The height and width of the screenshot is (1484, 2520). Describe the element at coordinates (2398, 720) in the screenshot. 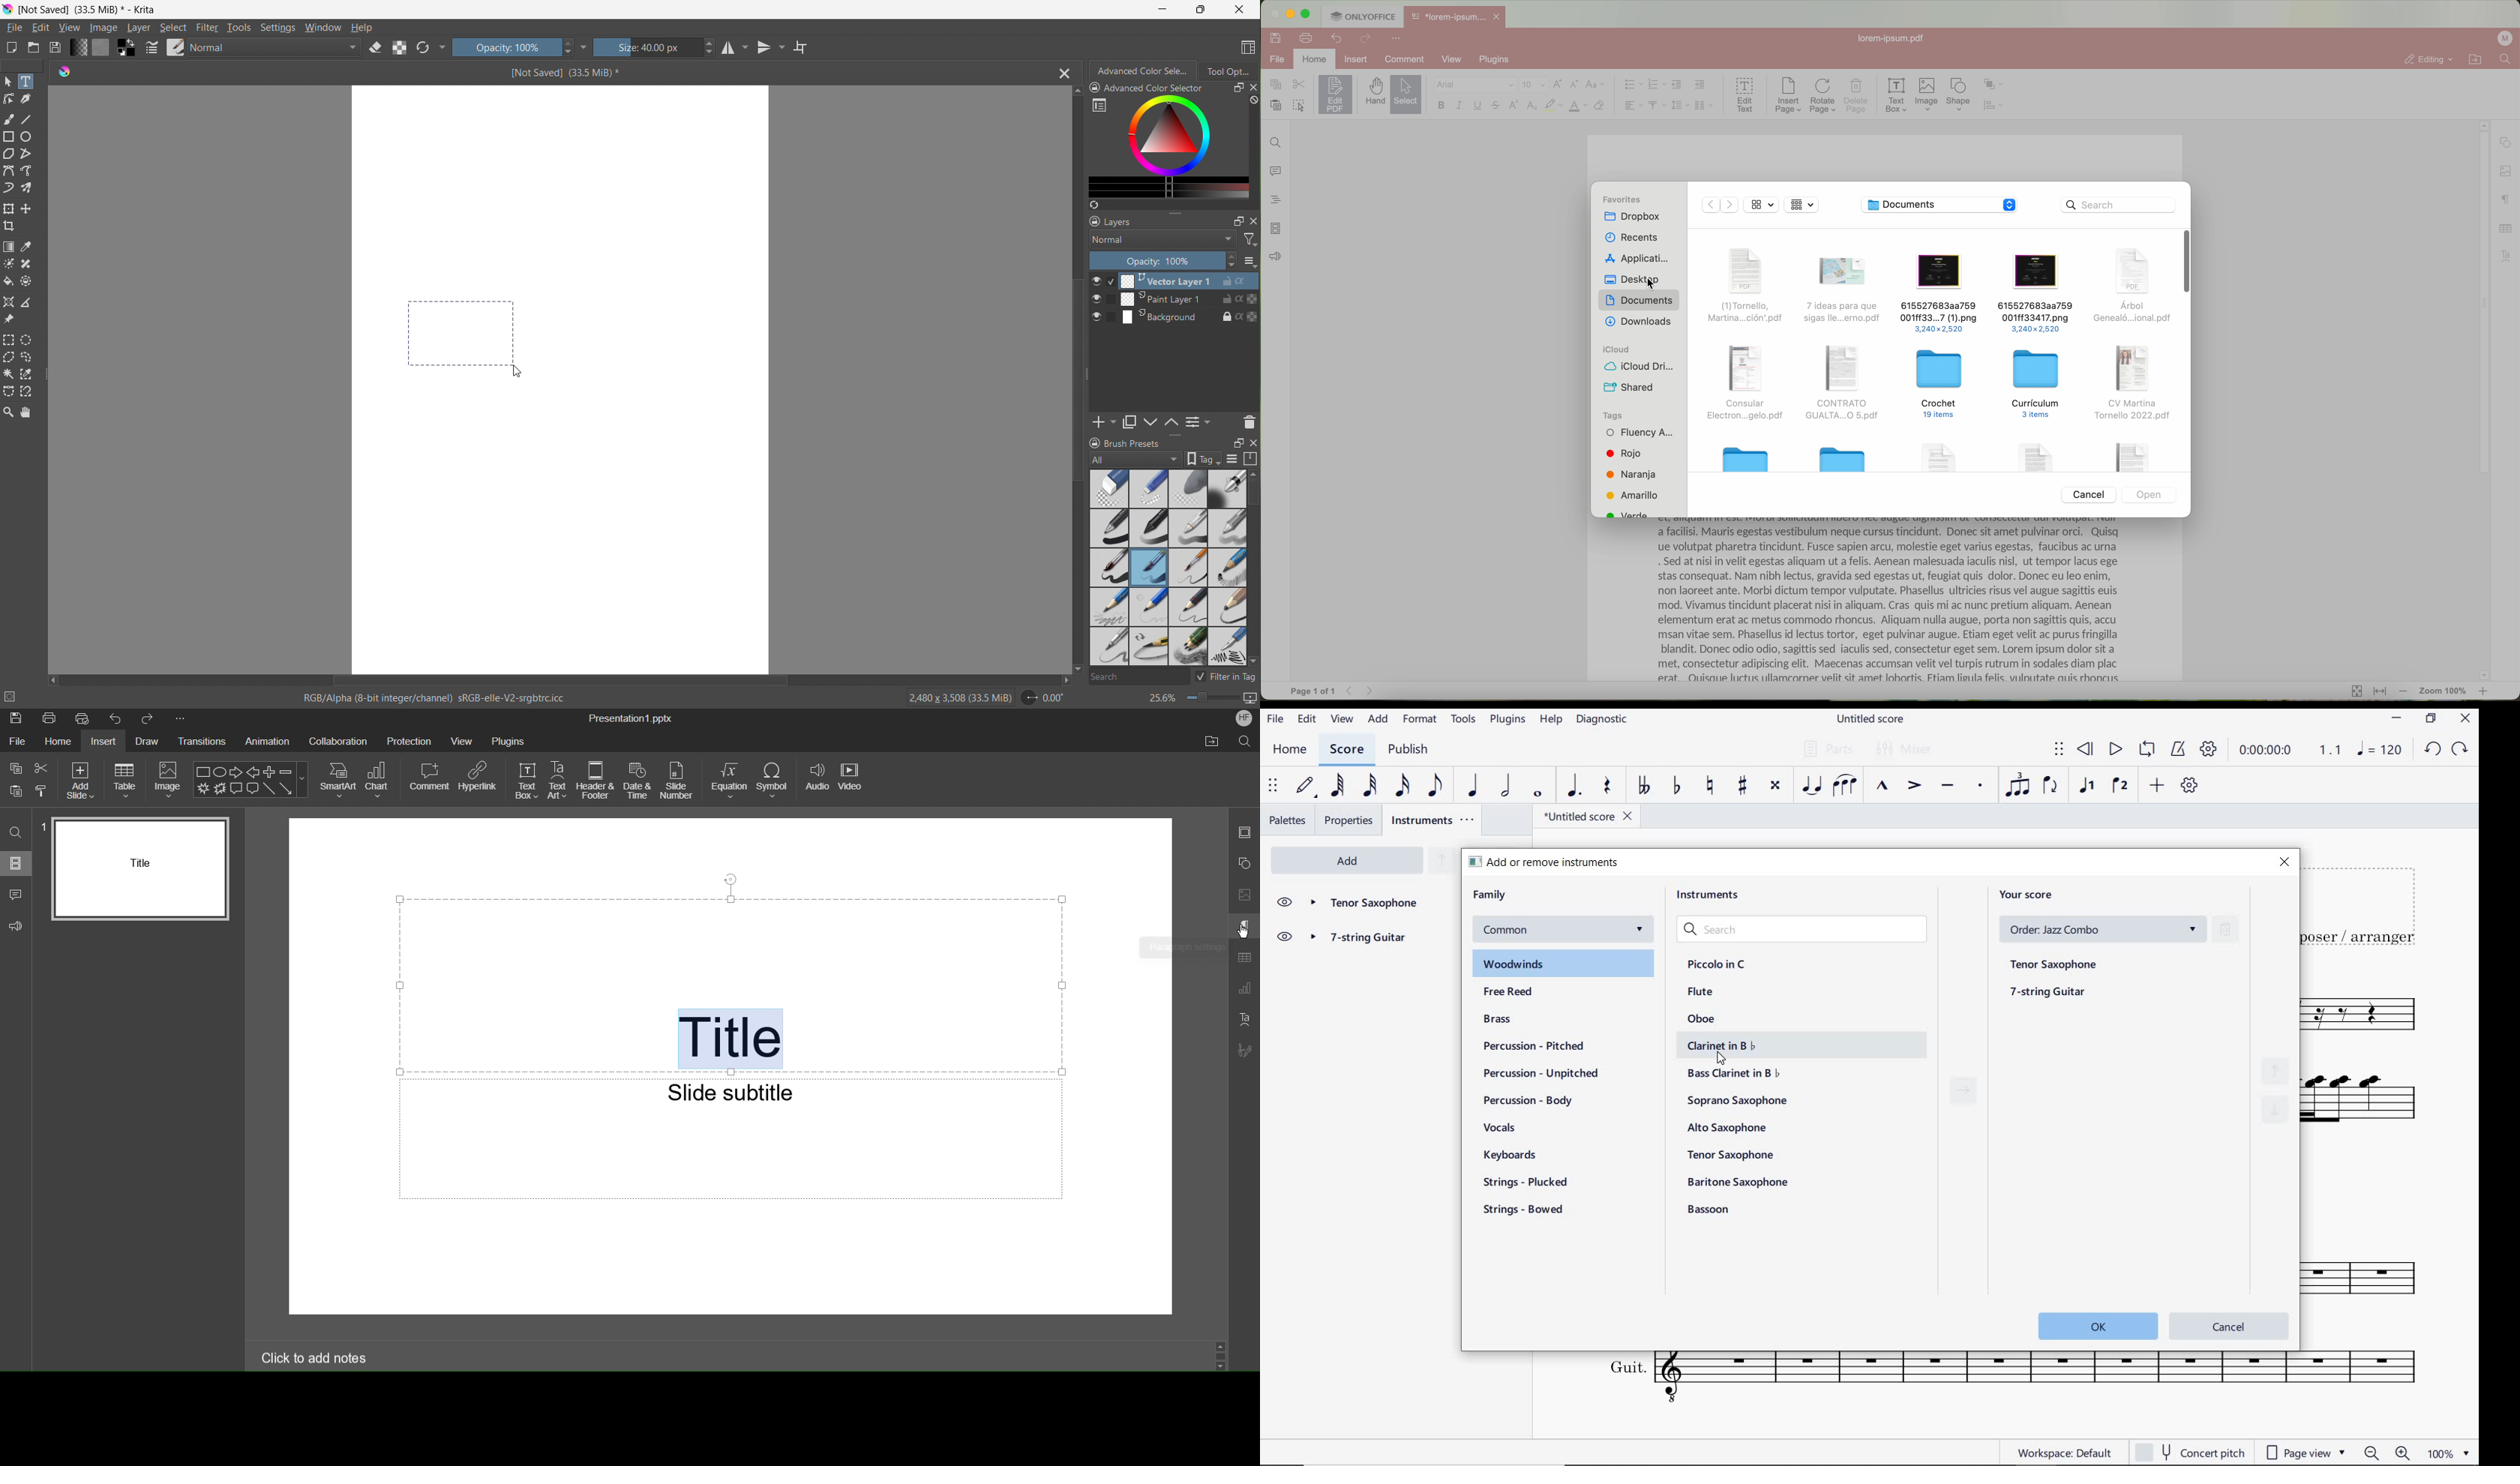

I see `MINIMIZE` at that location.